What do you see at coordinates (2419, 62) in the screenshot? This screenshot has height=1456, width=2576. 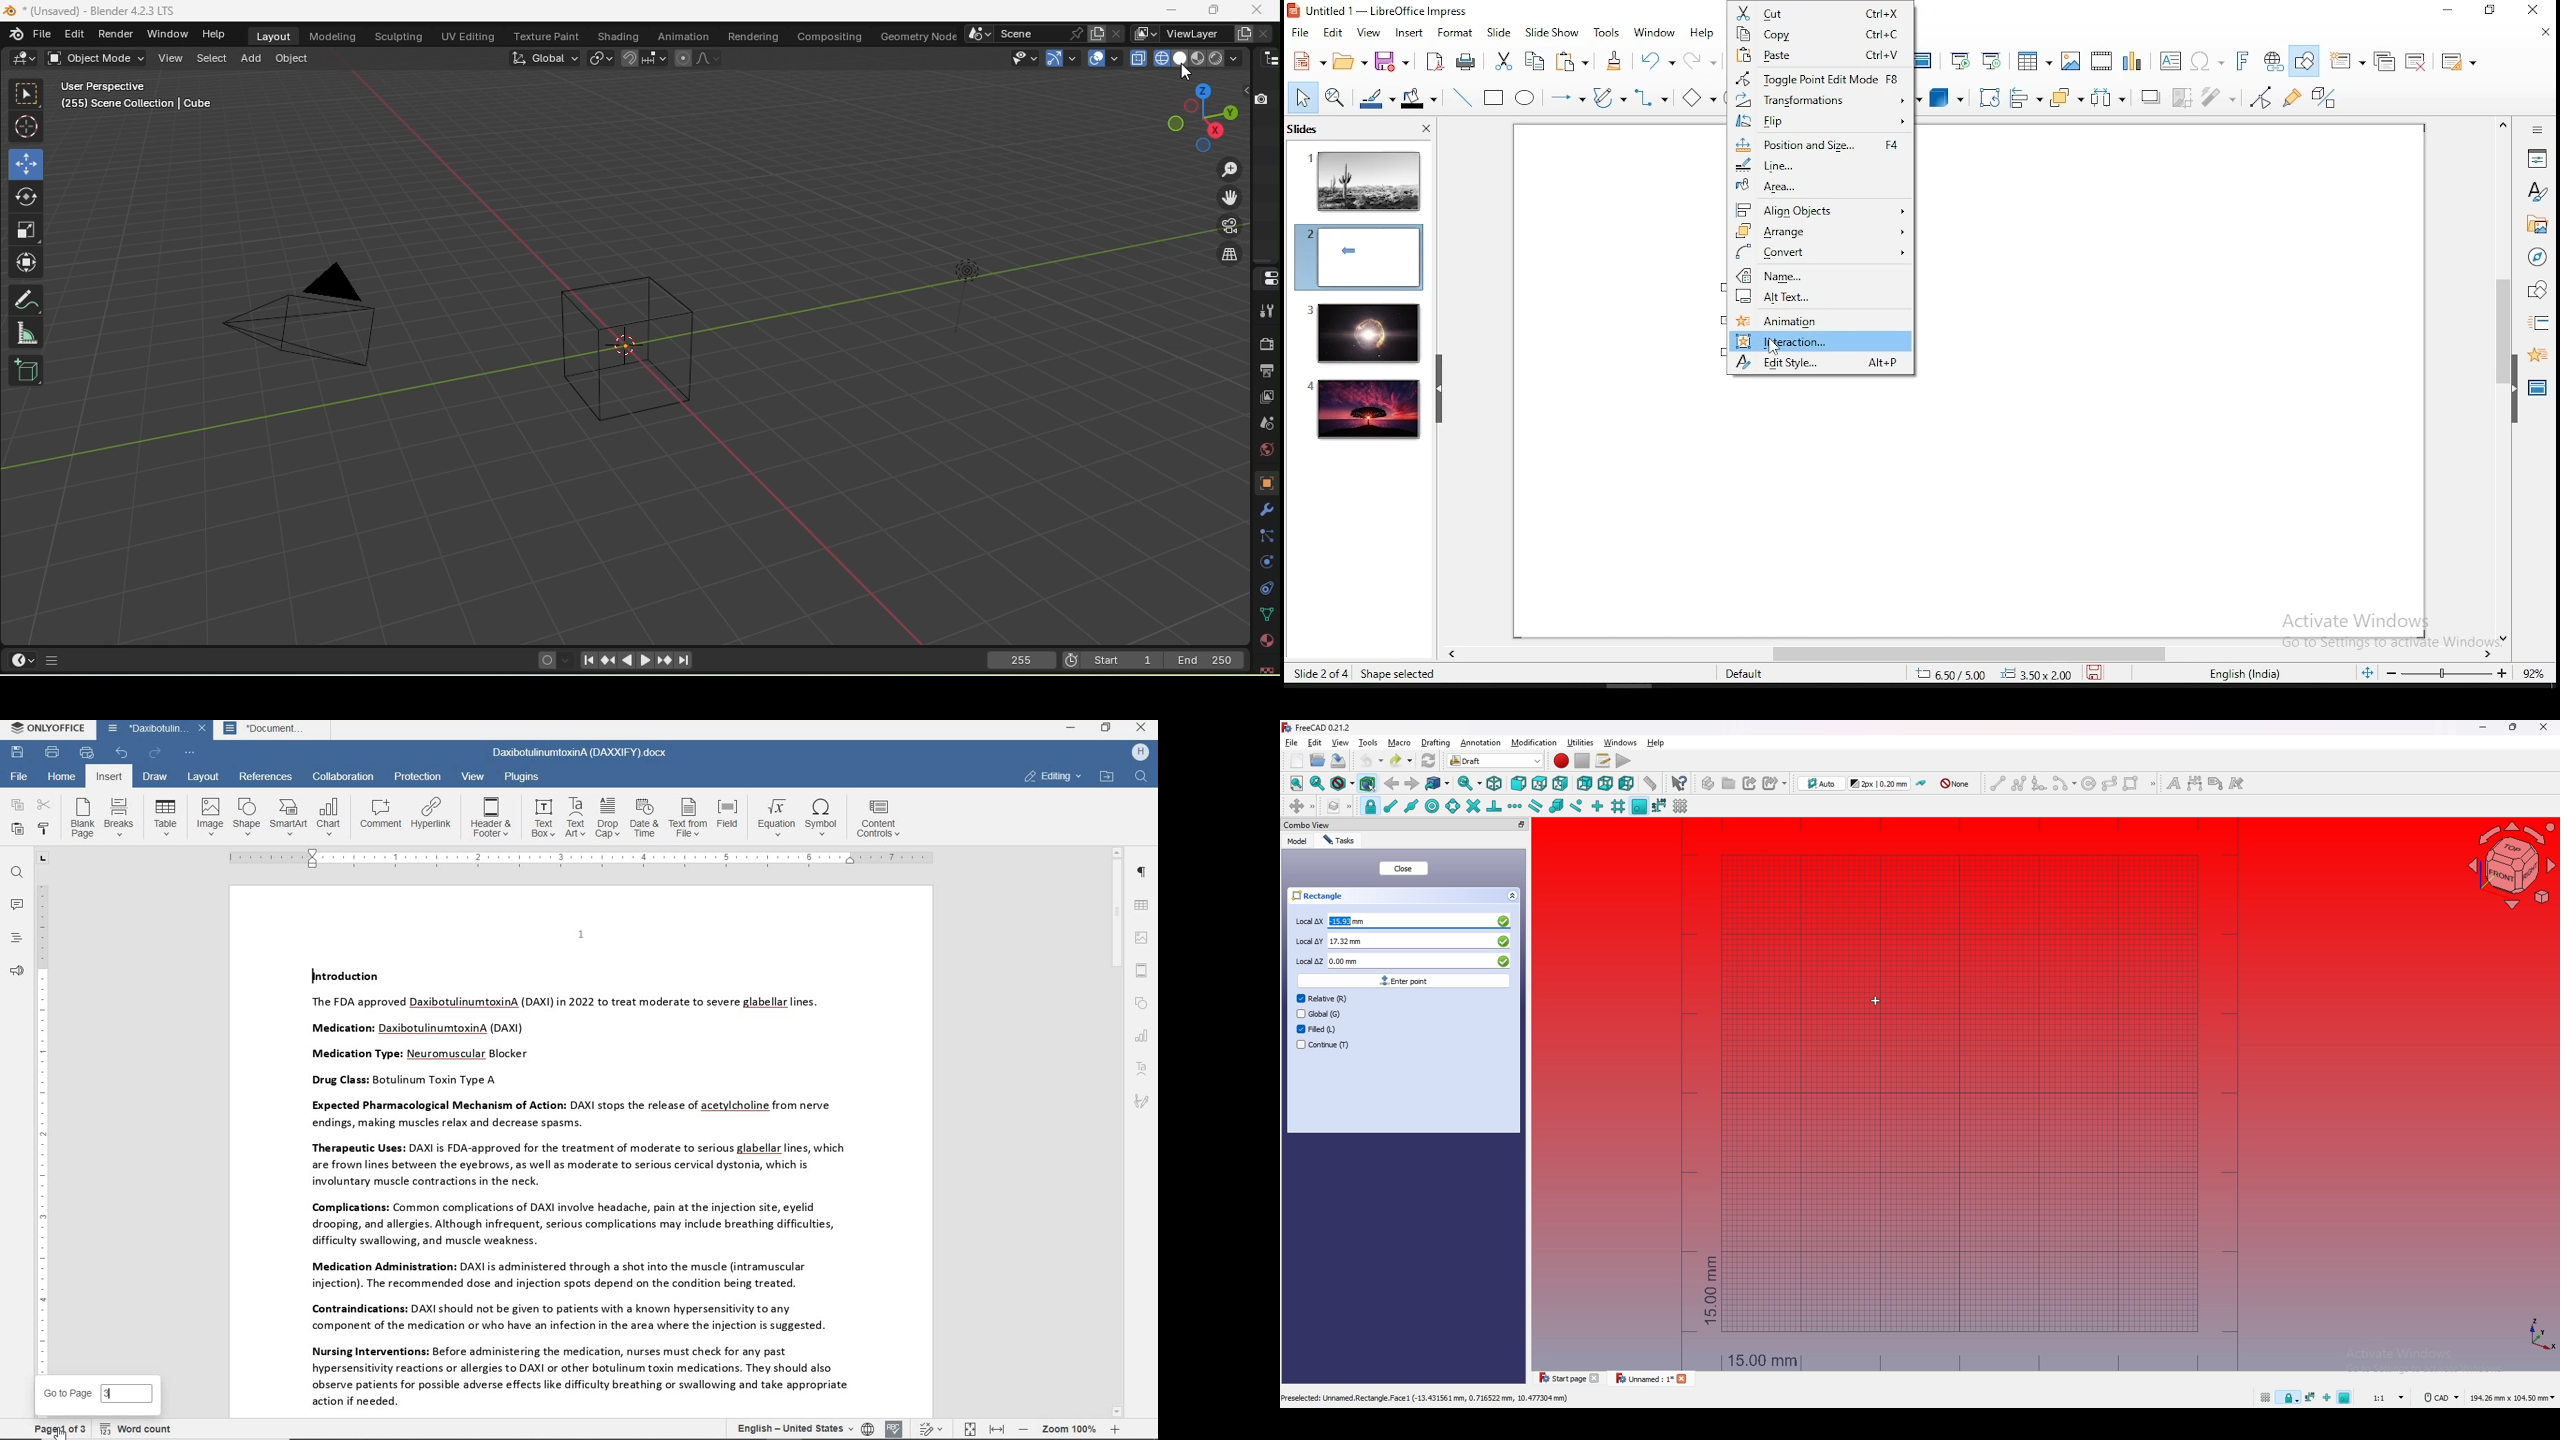 I see `delete slide` at bounding box center [2419, 62].